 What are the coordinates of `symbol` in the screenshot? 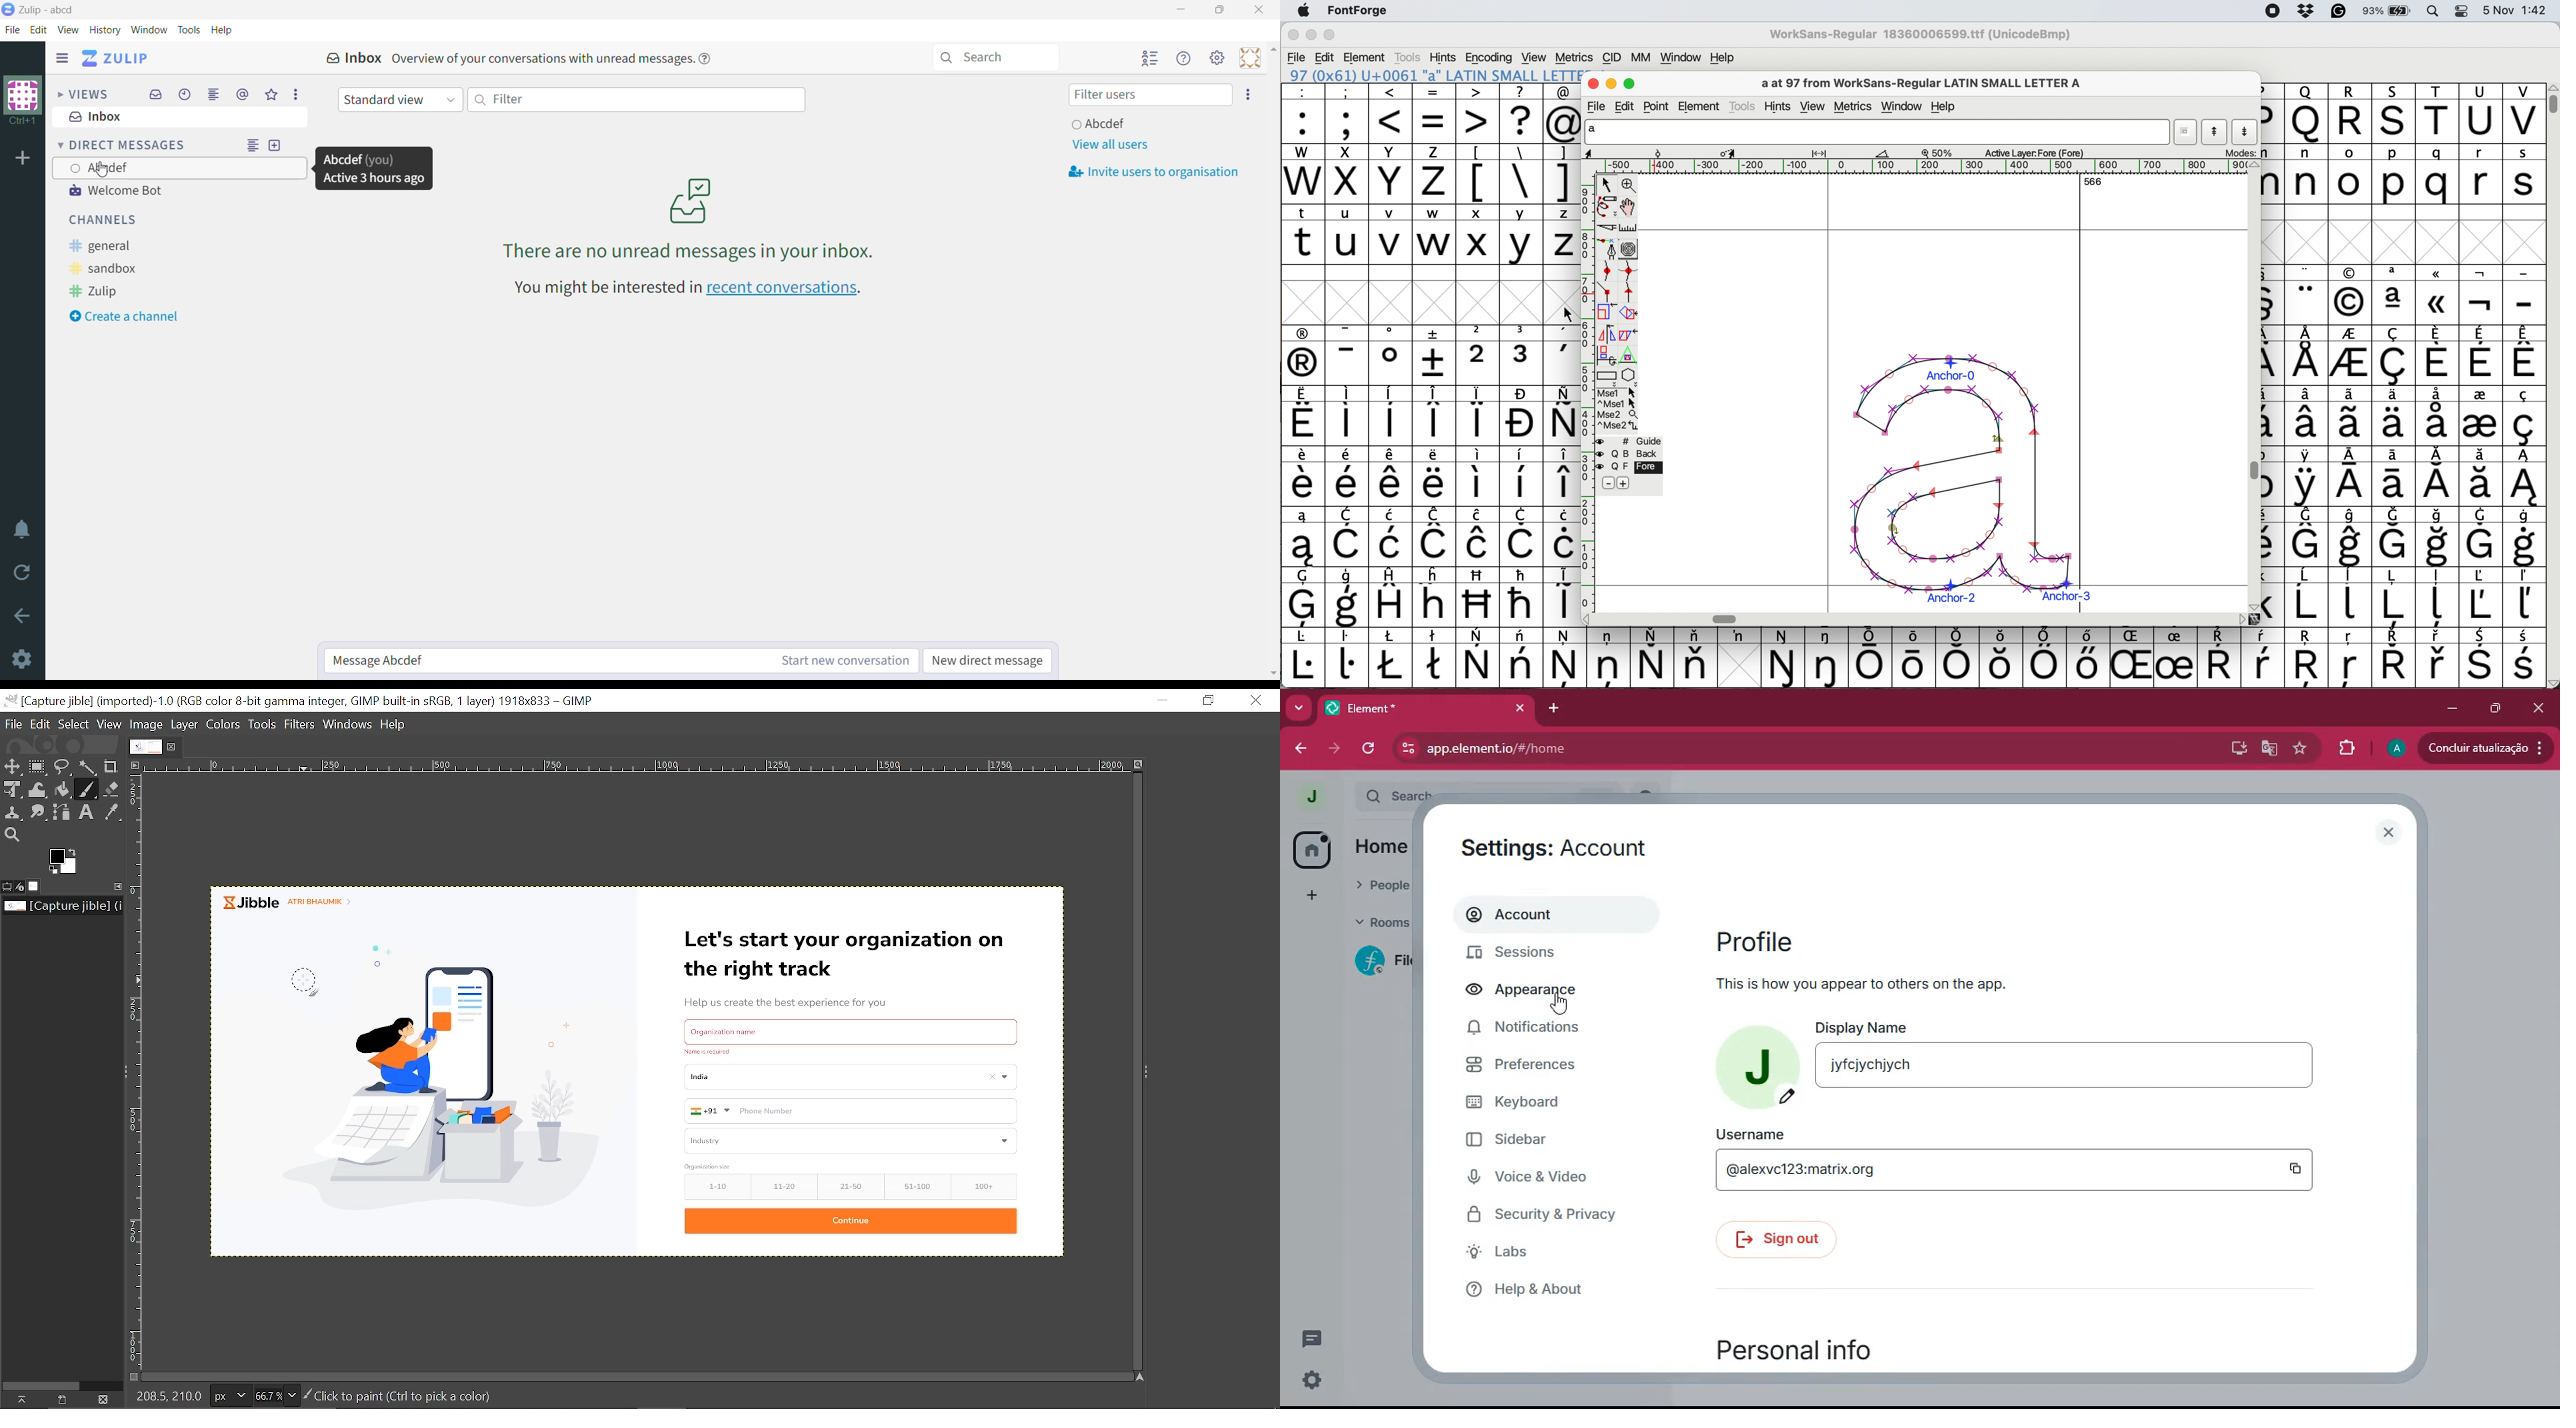 It's located at (2397, 415).